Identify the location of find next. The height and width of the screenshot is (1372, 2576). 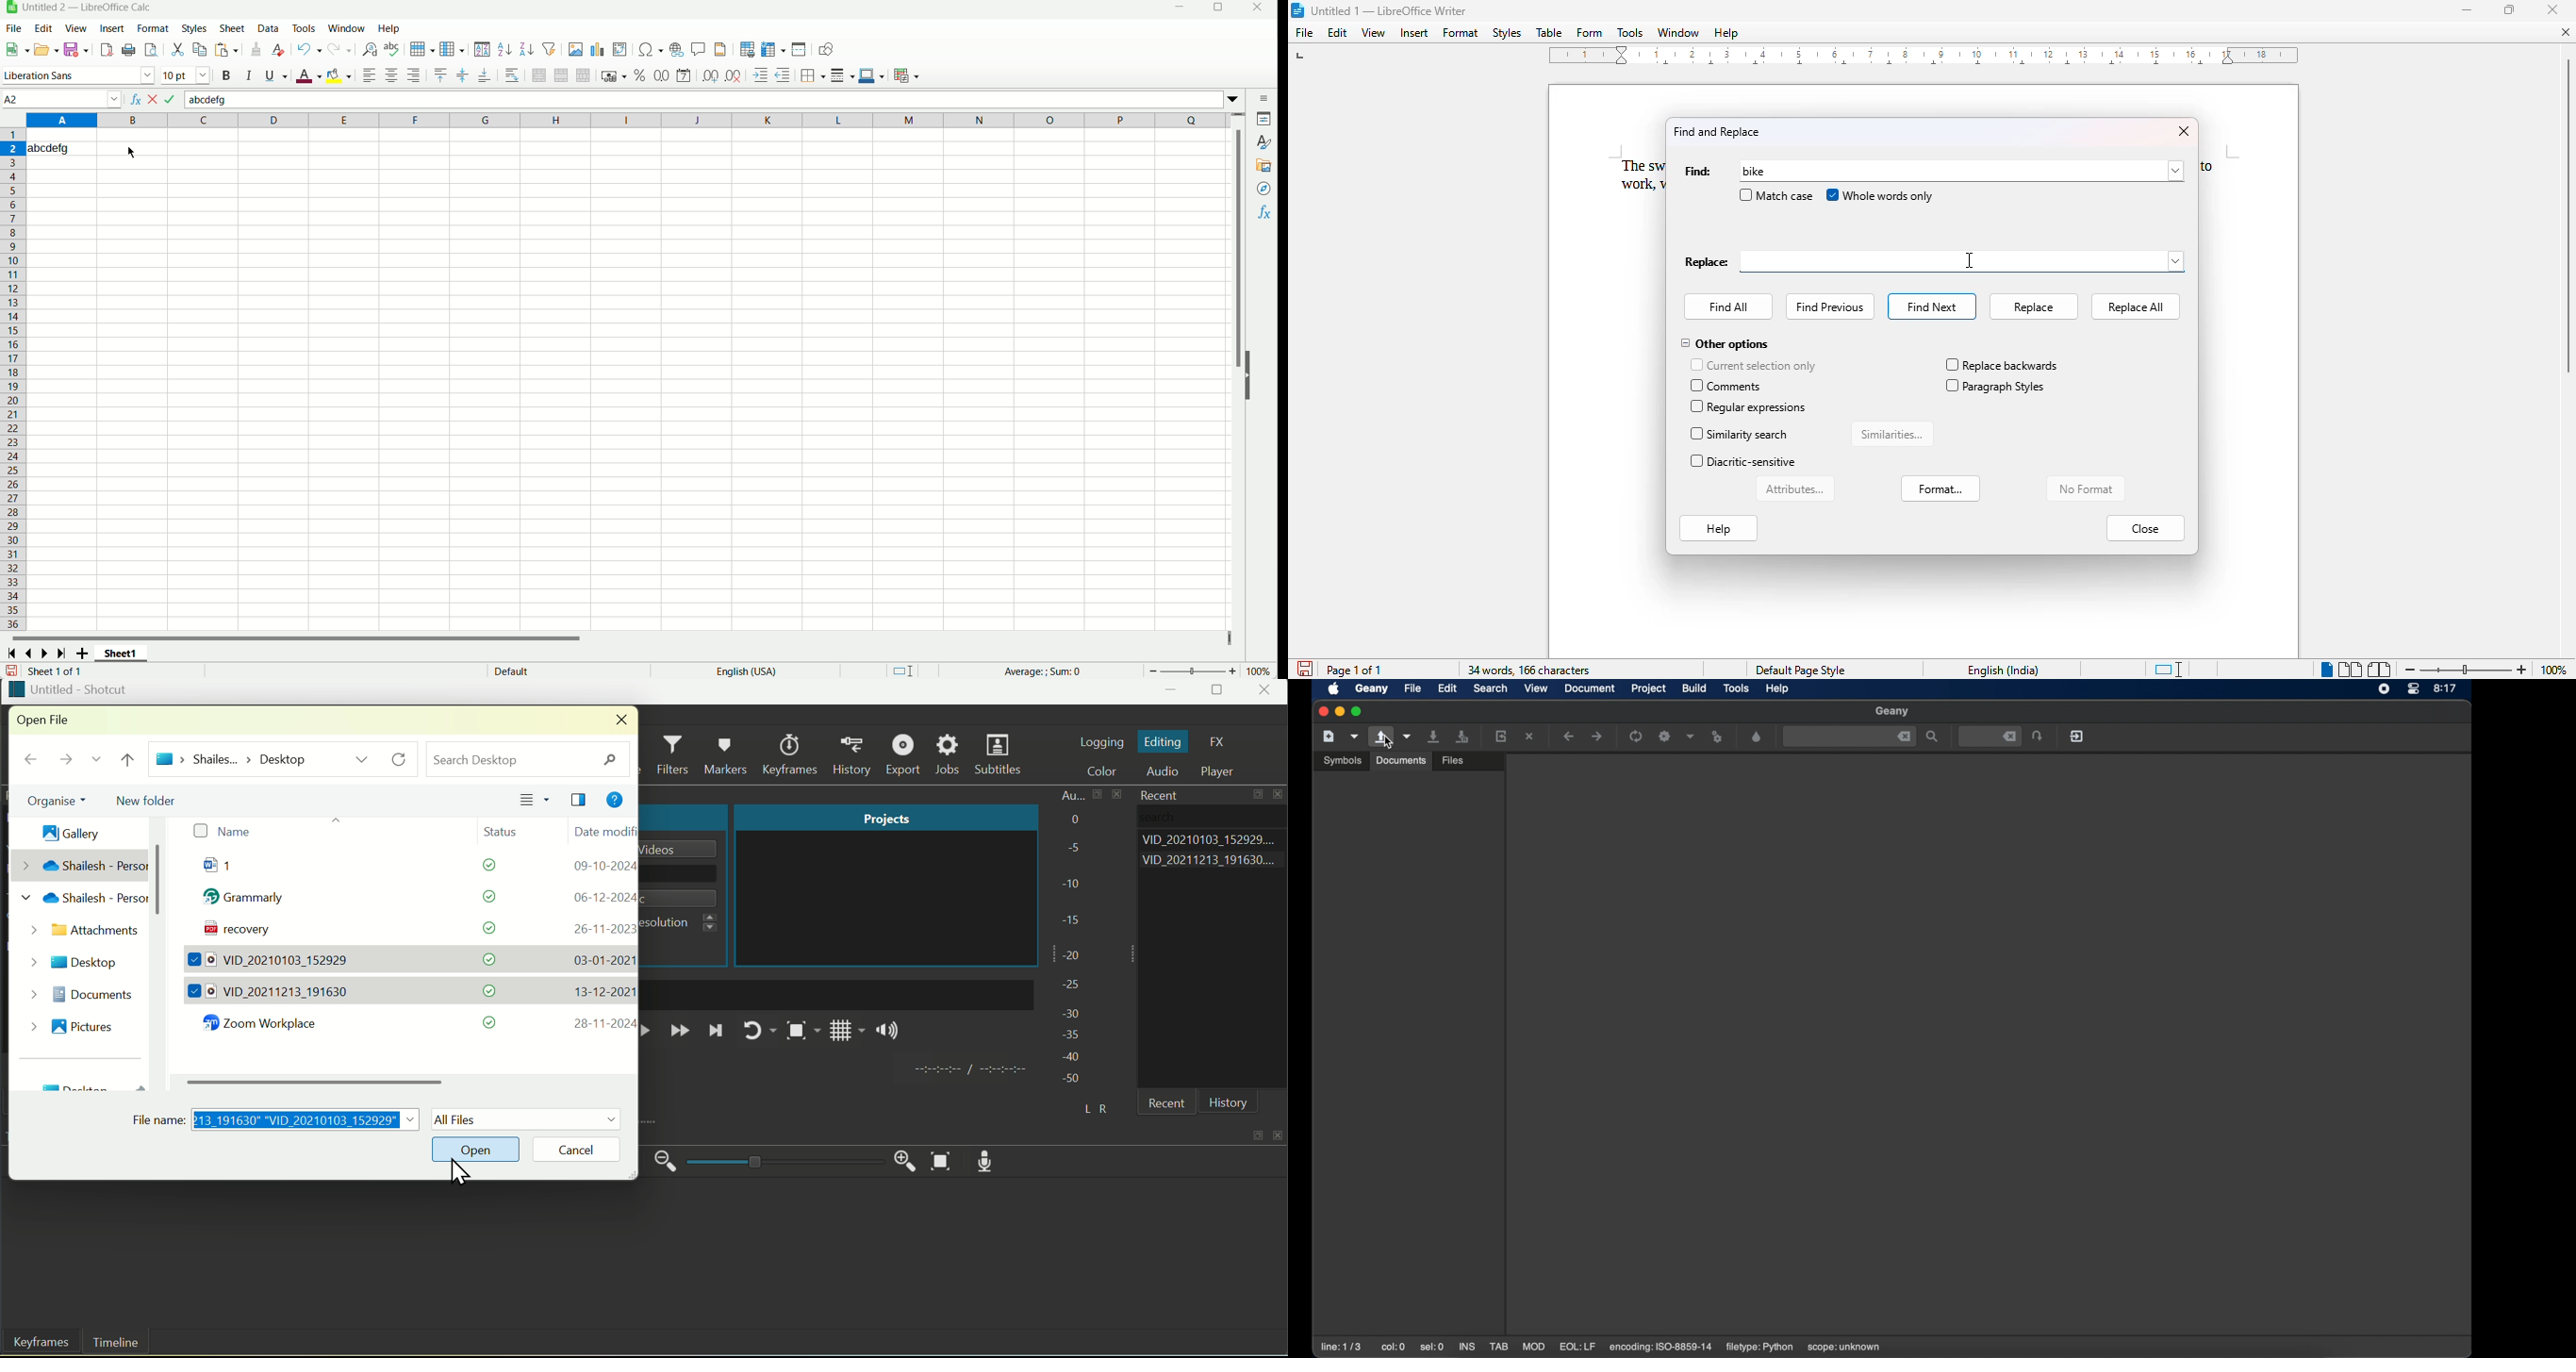
(1931, 306).